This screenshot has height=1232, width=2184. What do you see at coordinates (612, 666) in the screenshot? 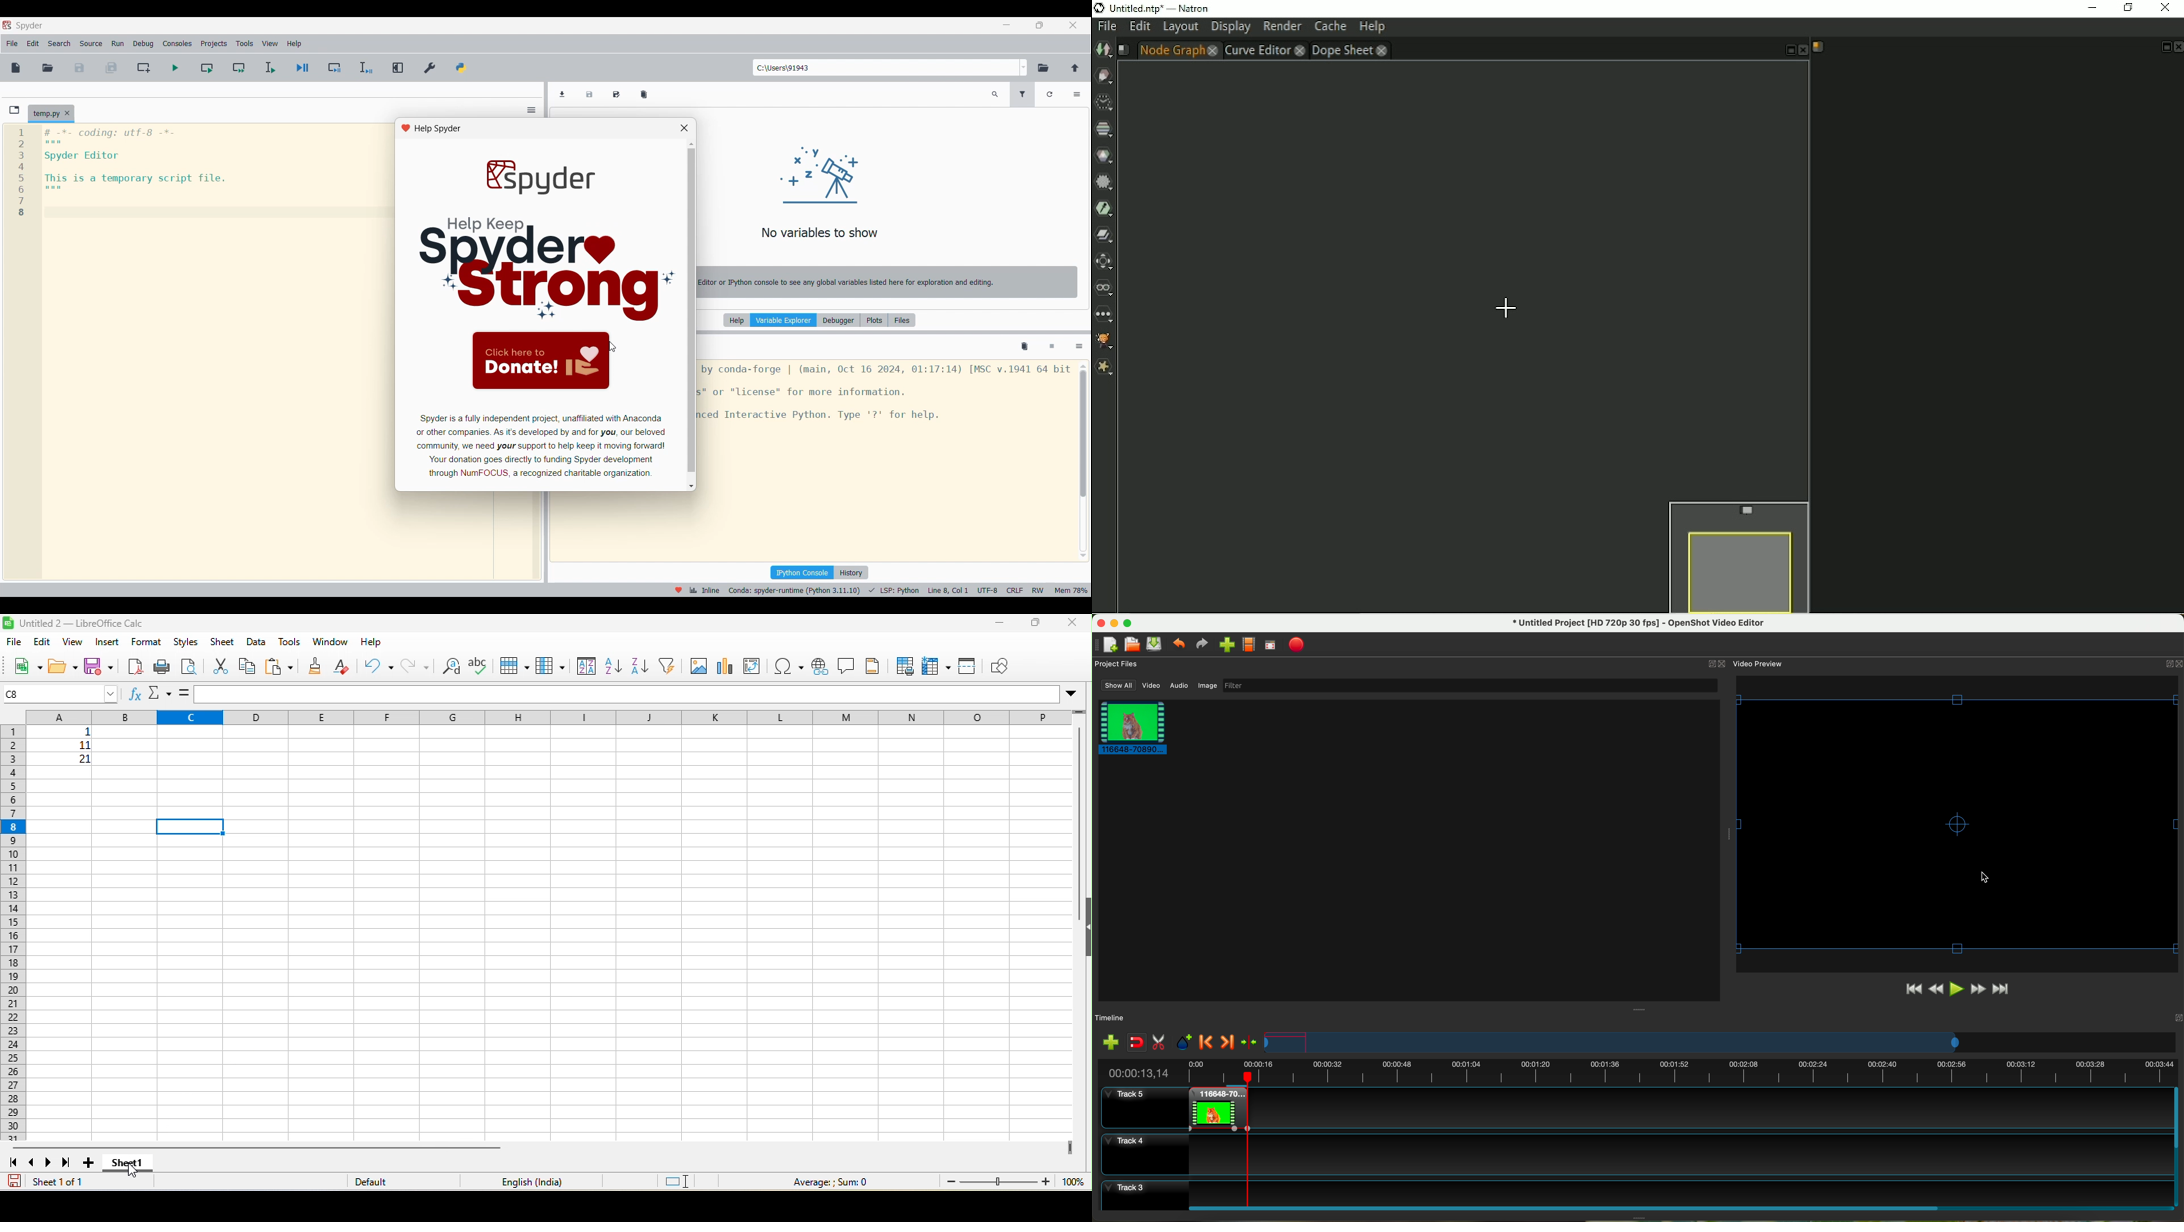
I see `sort ascending` at bounding box center [612, 666].